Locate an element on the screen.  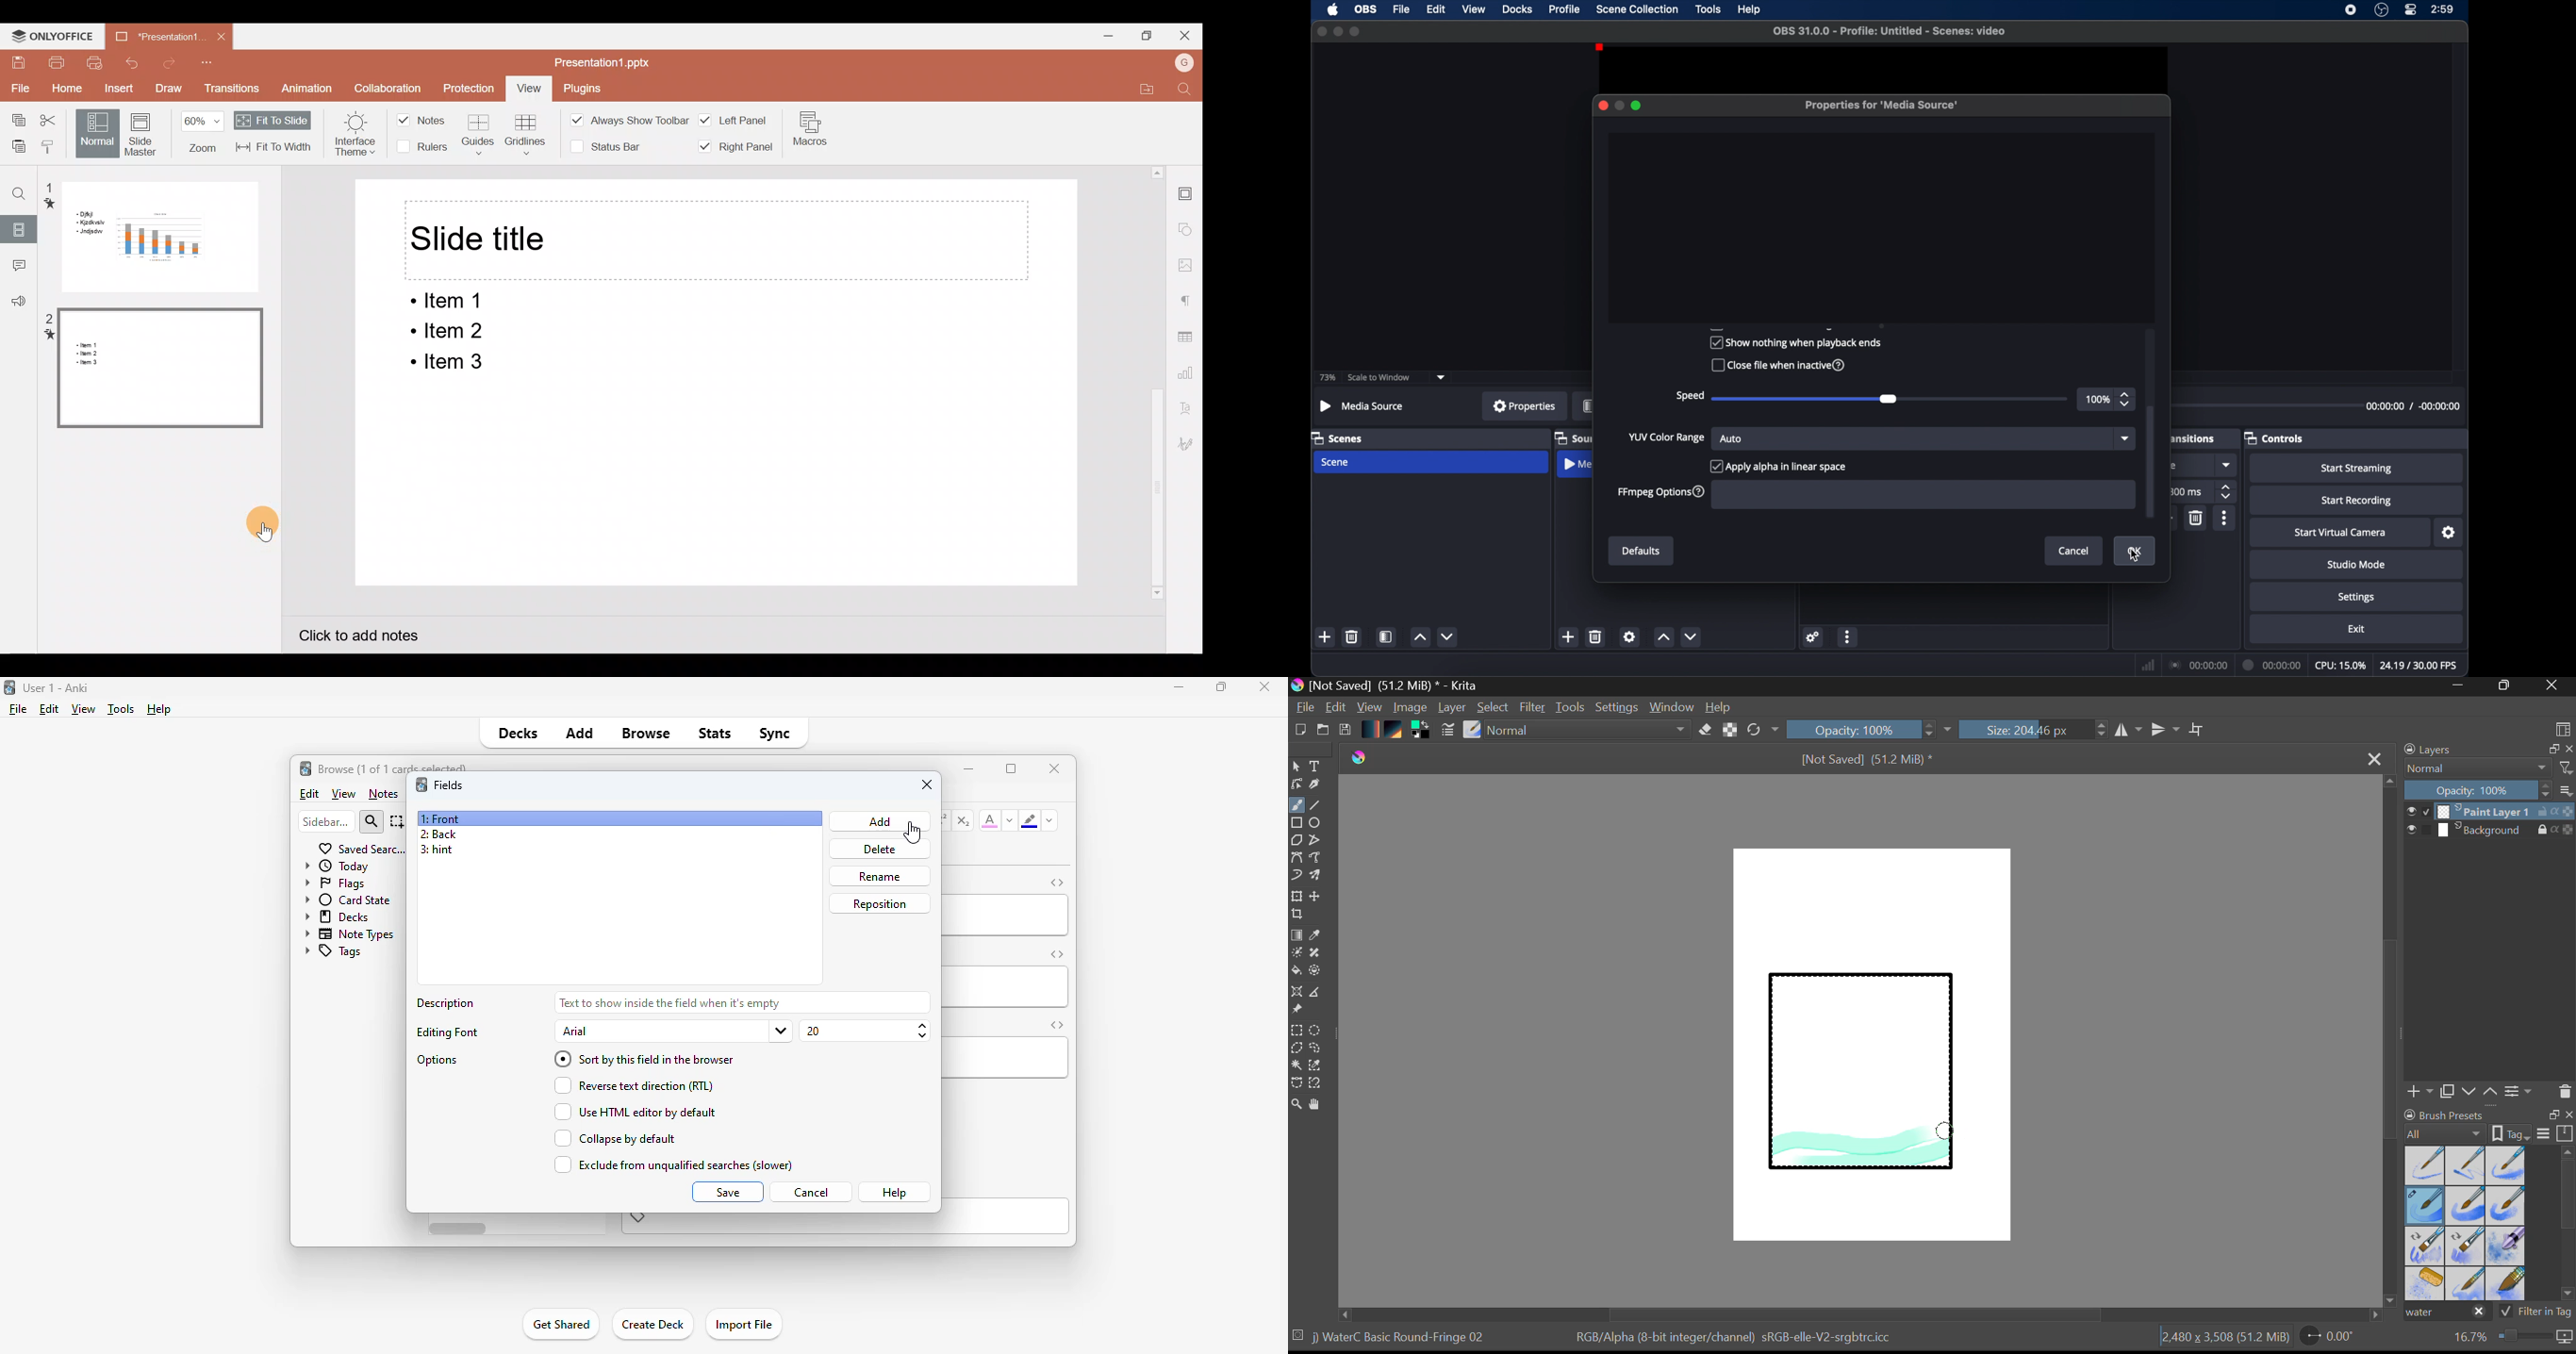
logo is located at coordinates (8, 686).